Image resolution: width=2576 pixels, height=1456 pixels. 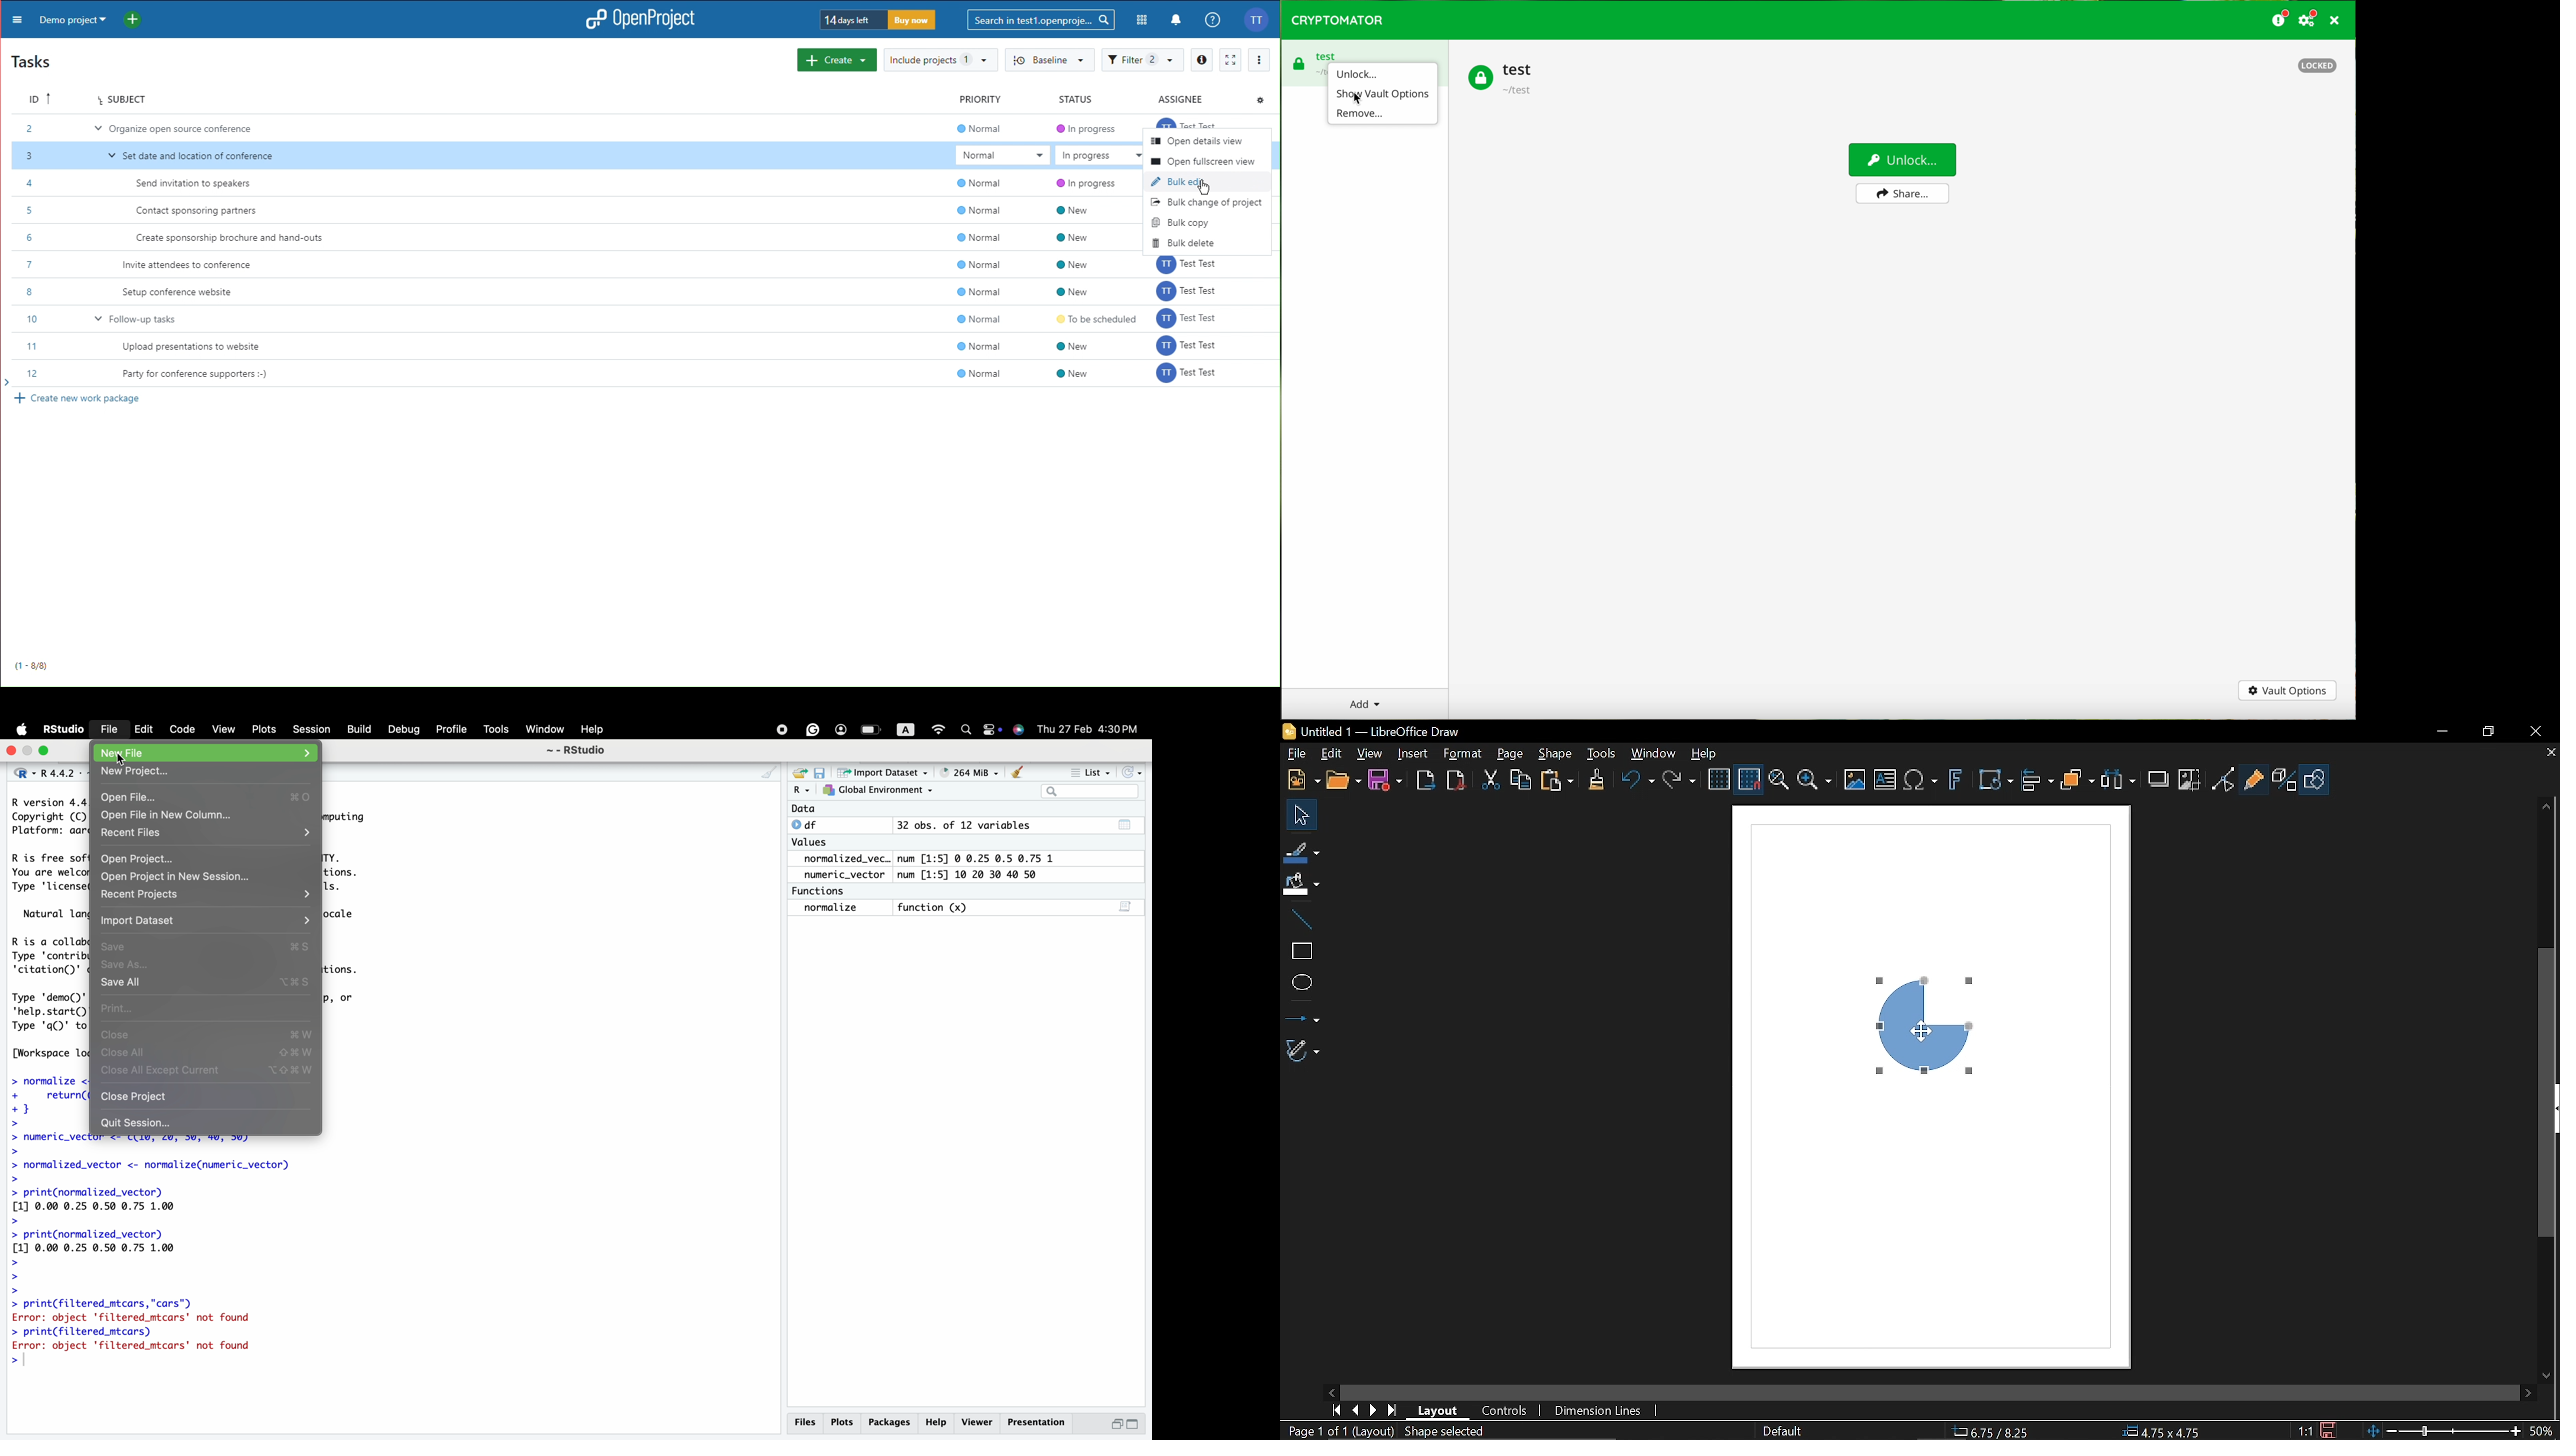 What do you see at coordinates (1142, 20) in the screenshot?
I see `Modules` at bounding box center [1142, 20].